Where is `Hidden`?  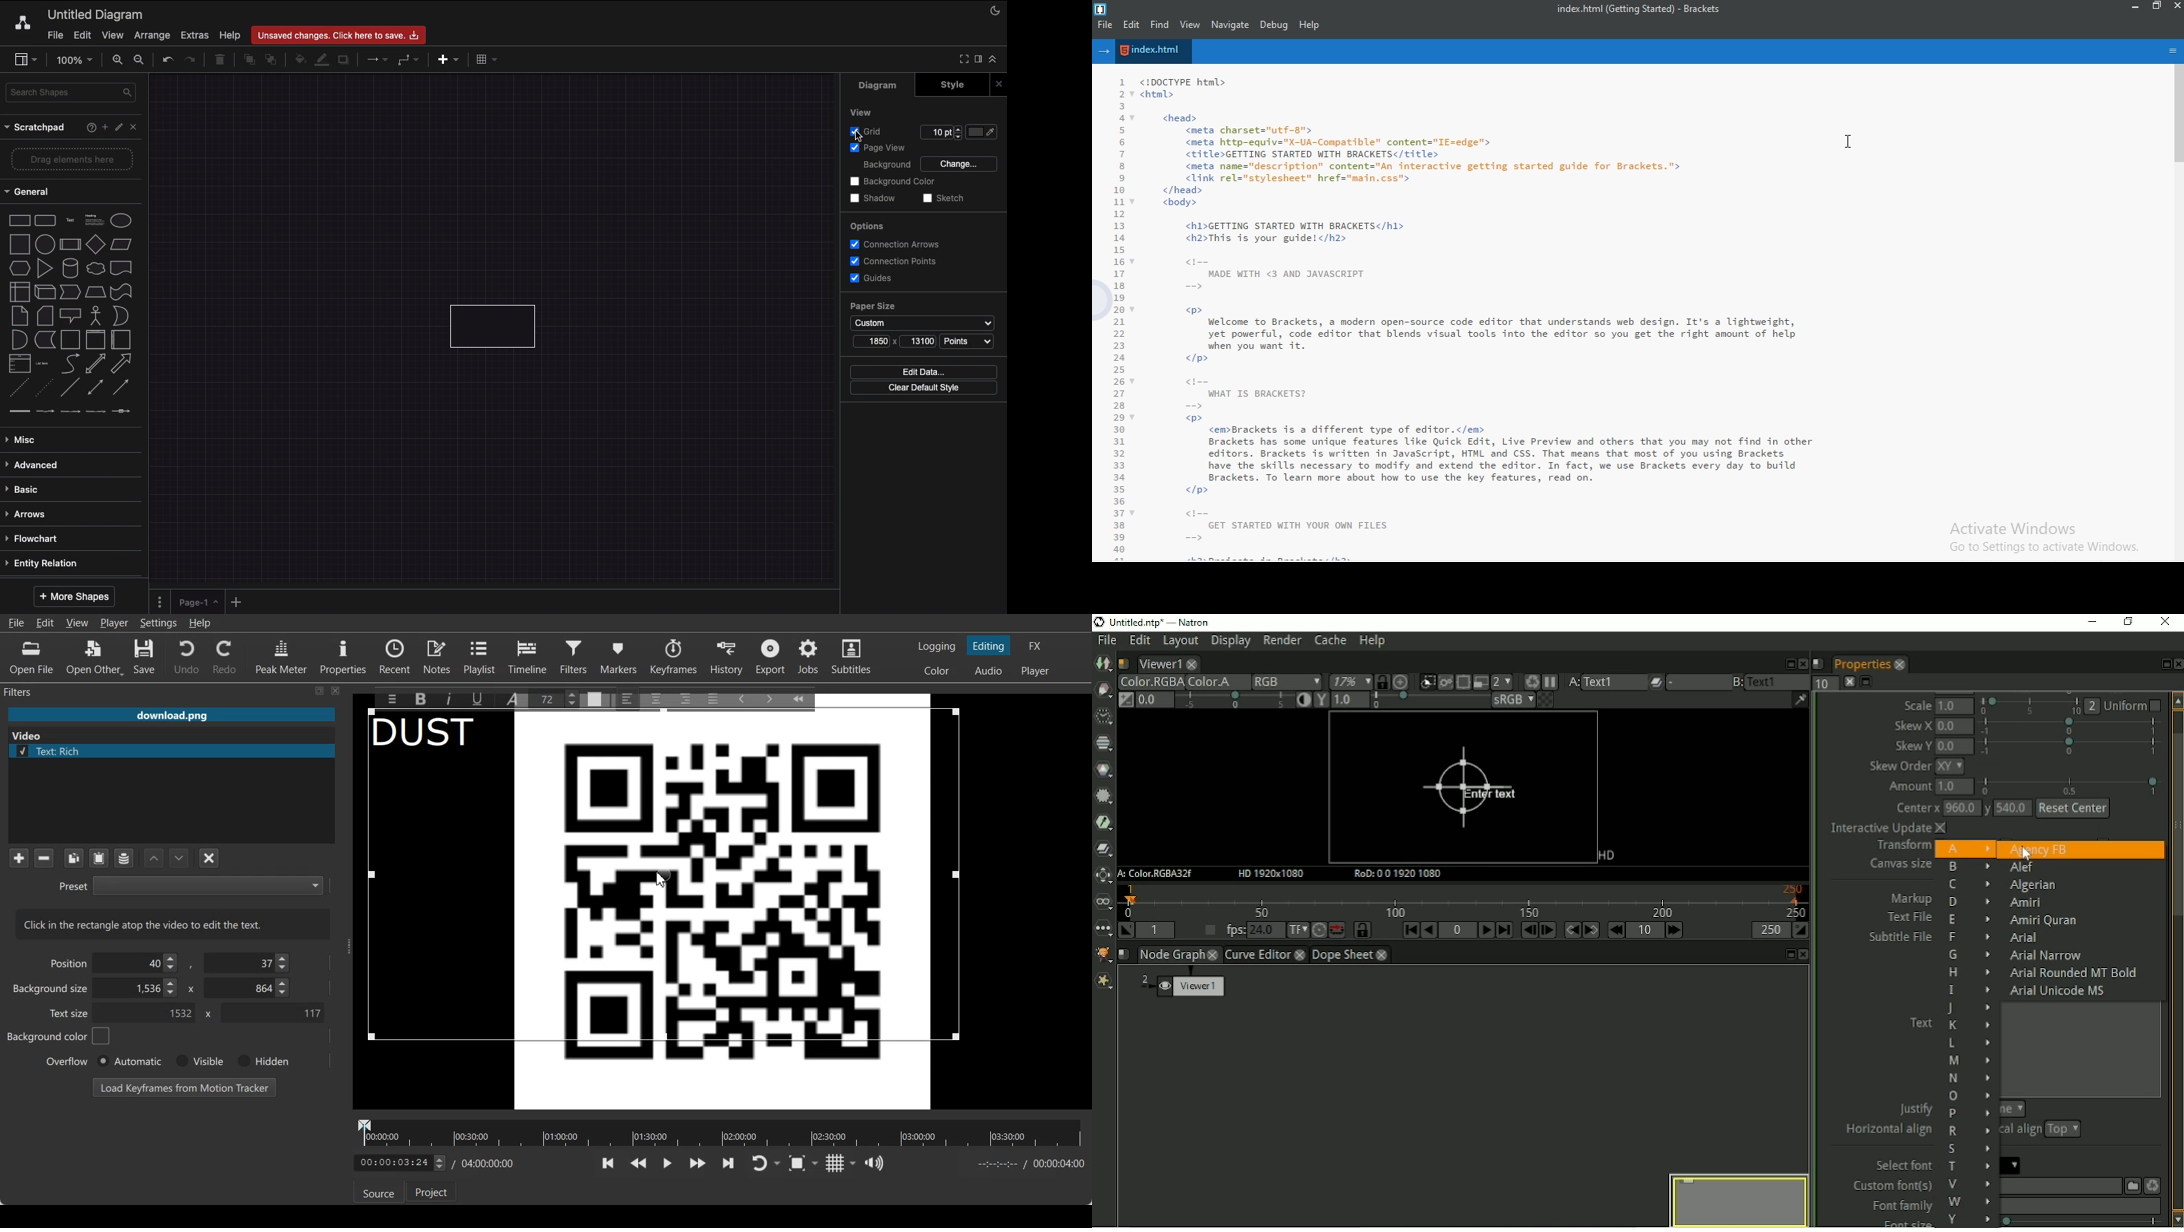
Hidden is located at coordinates (261, 1061).